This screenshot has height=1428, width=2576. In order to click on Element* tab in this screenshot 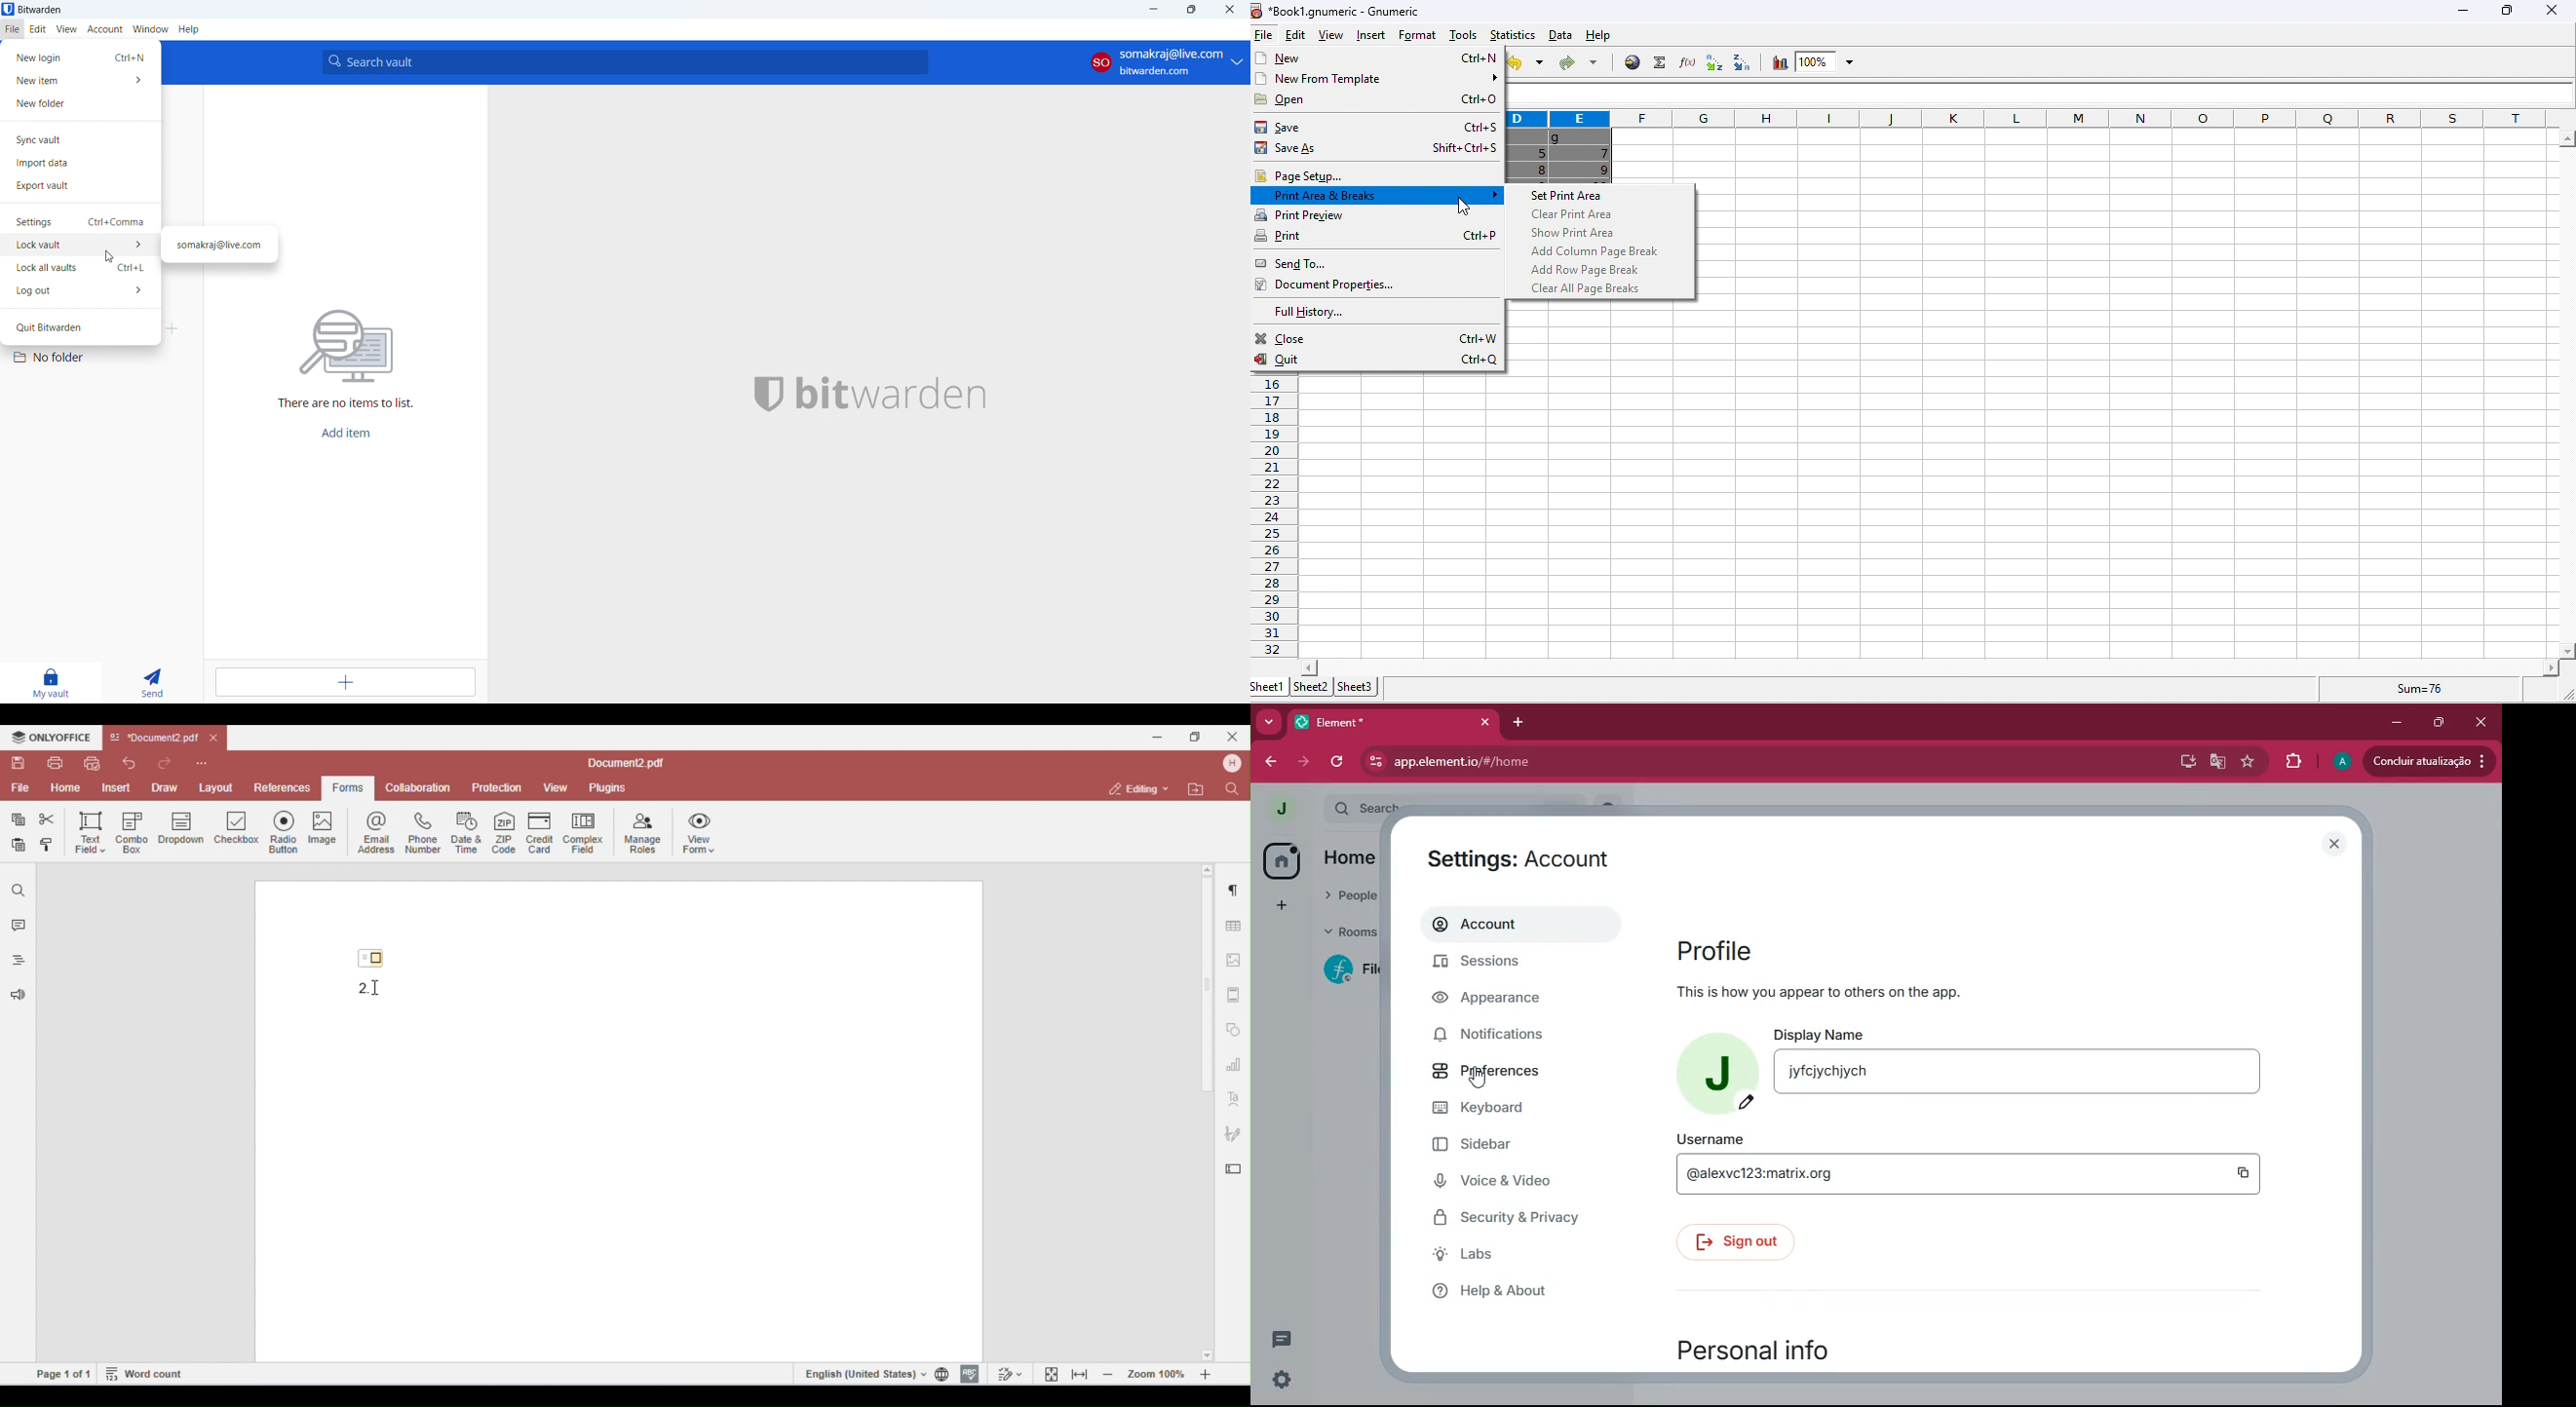, I will do `click(1367, 722)`.